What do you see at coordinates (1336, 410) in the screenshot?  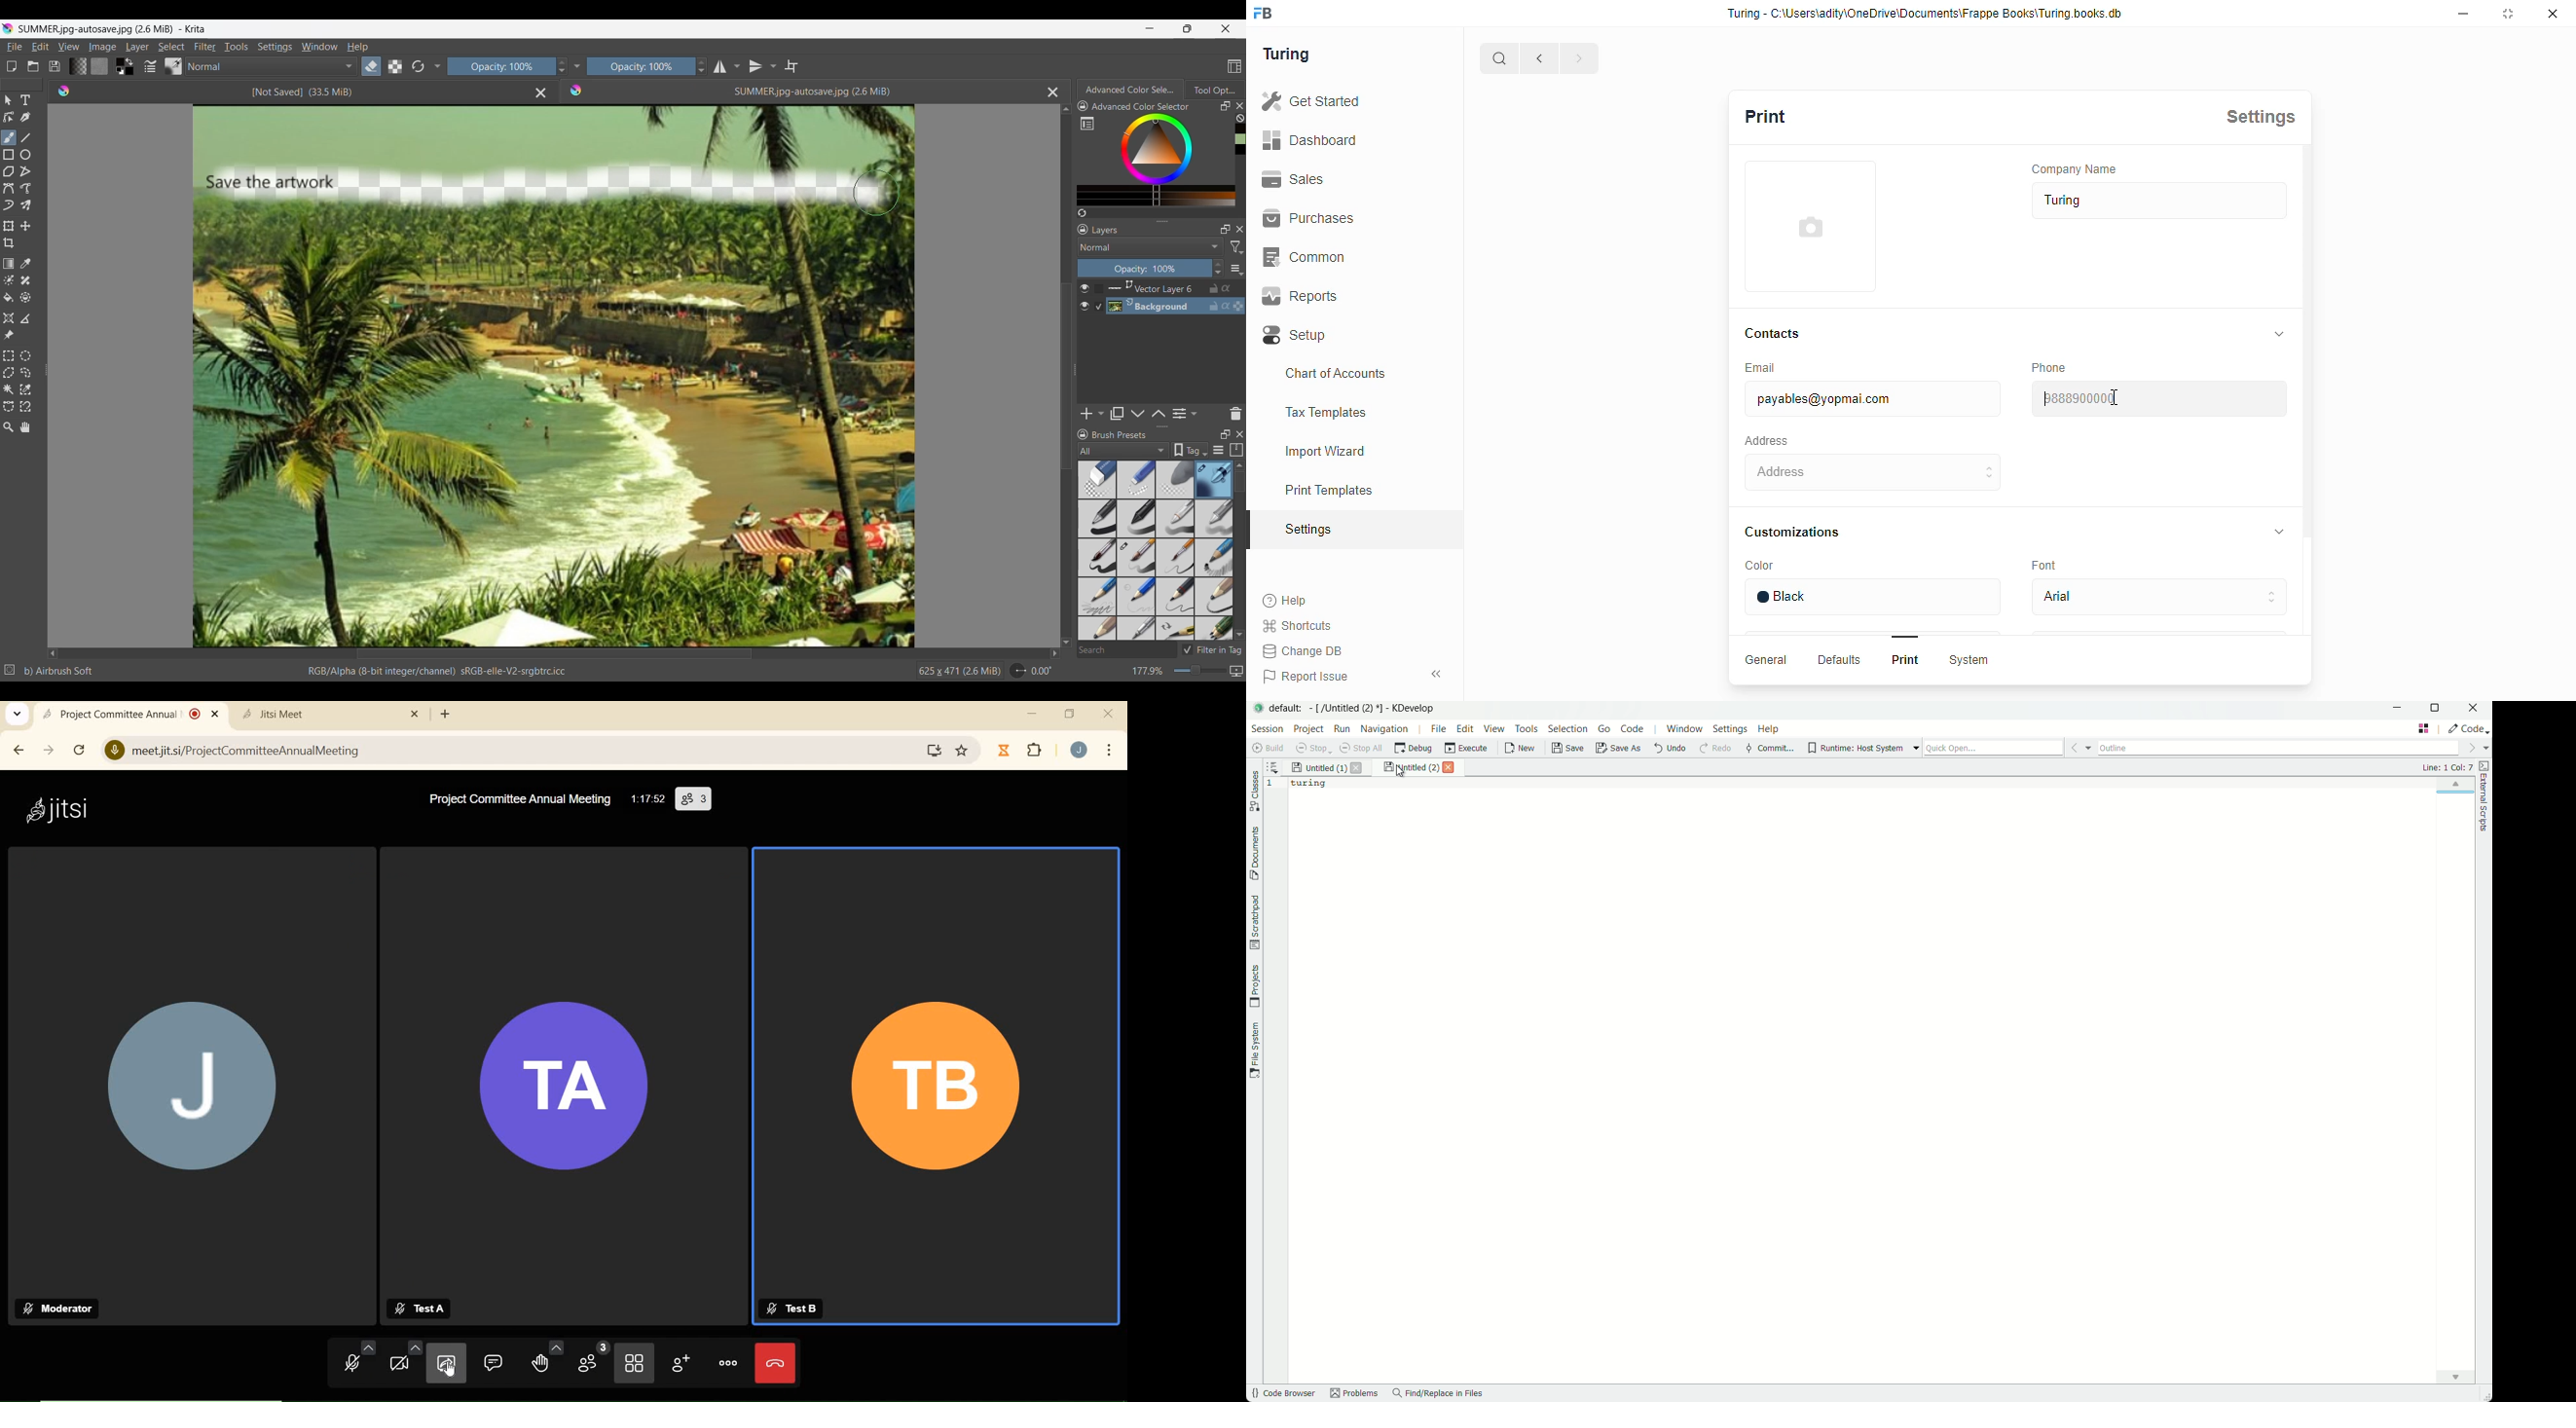 I see `Tax Templates` at bounding box center [1336, 410].